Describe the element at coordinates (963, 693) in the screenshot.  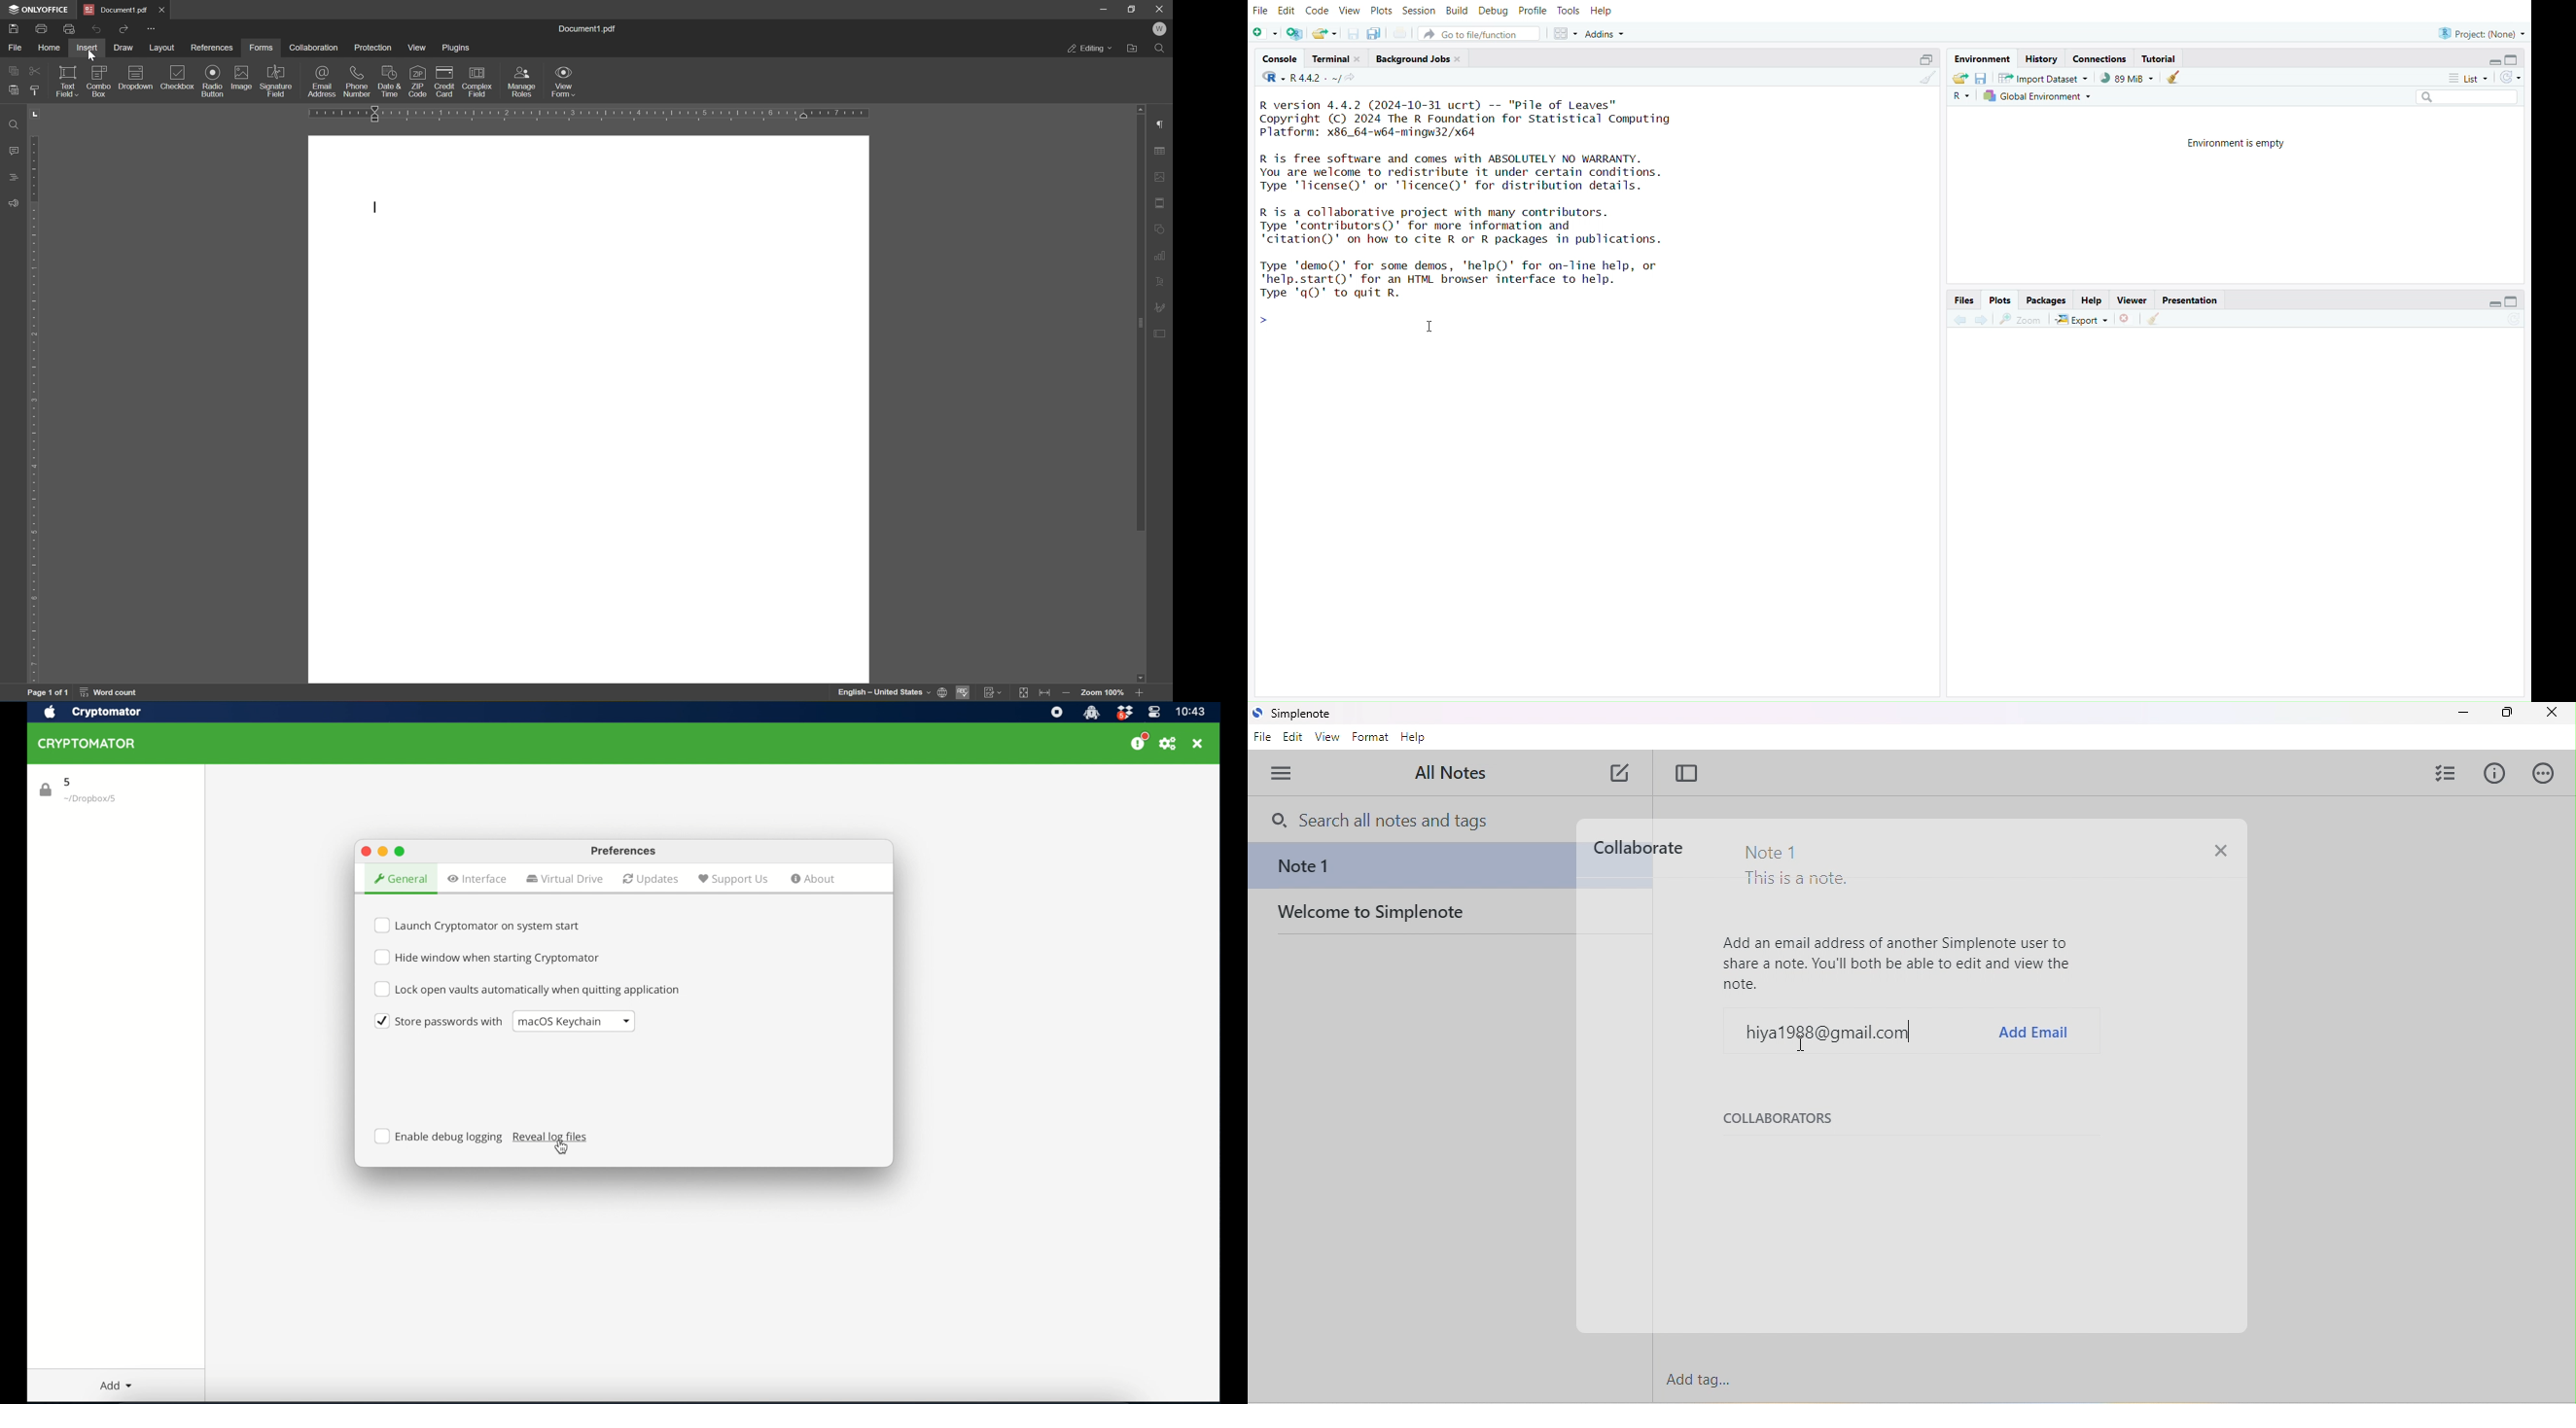
I see `spell checking` at that location.